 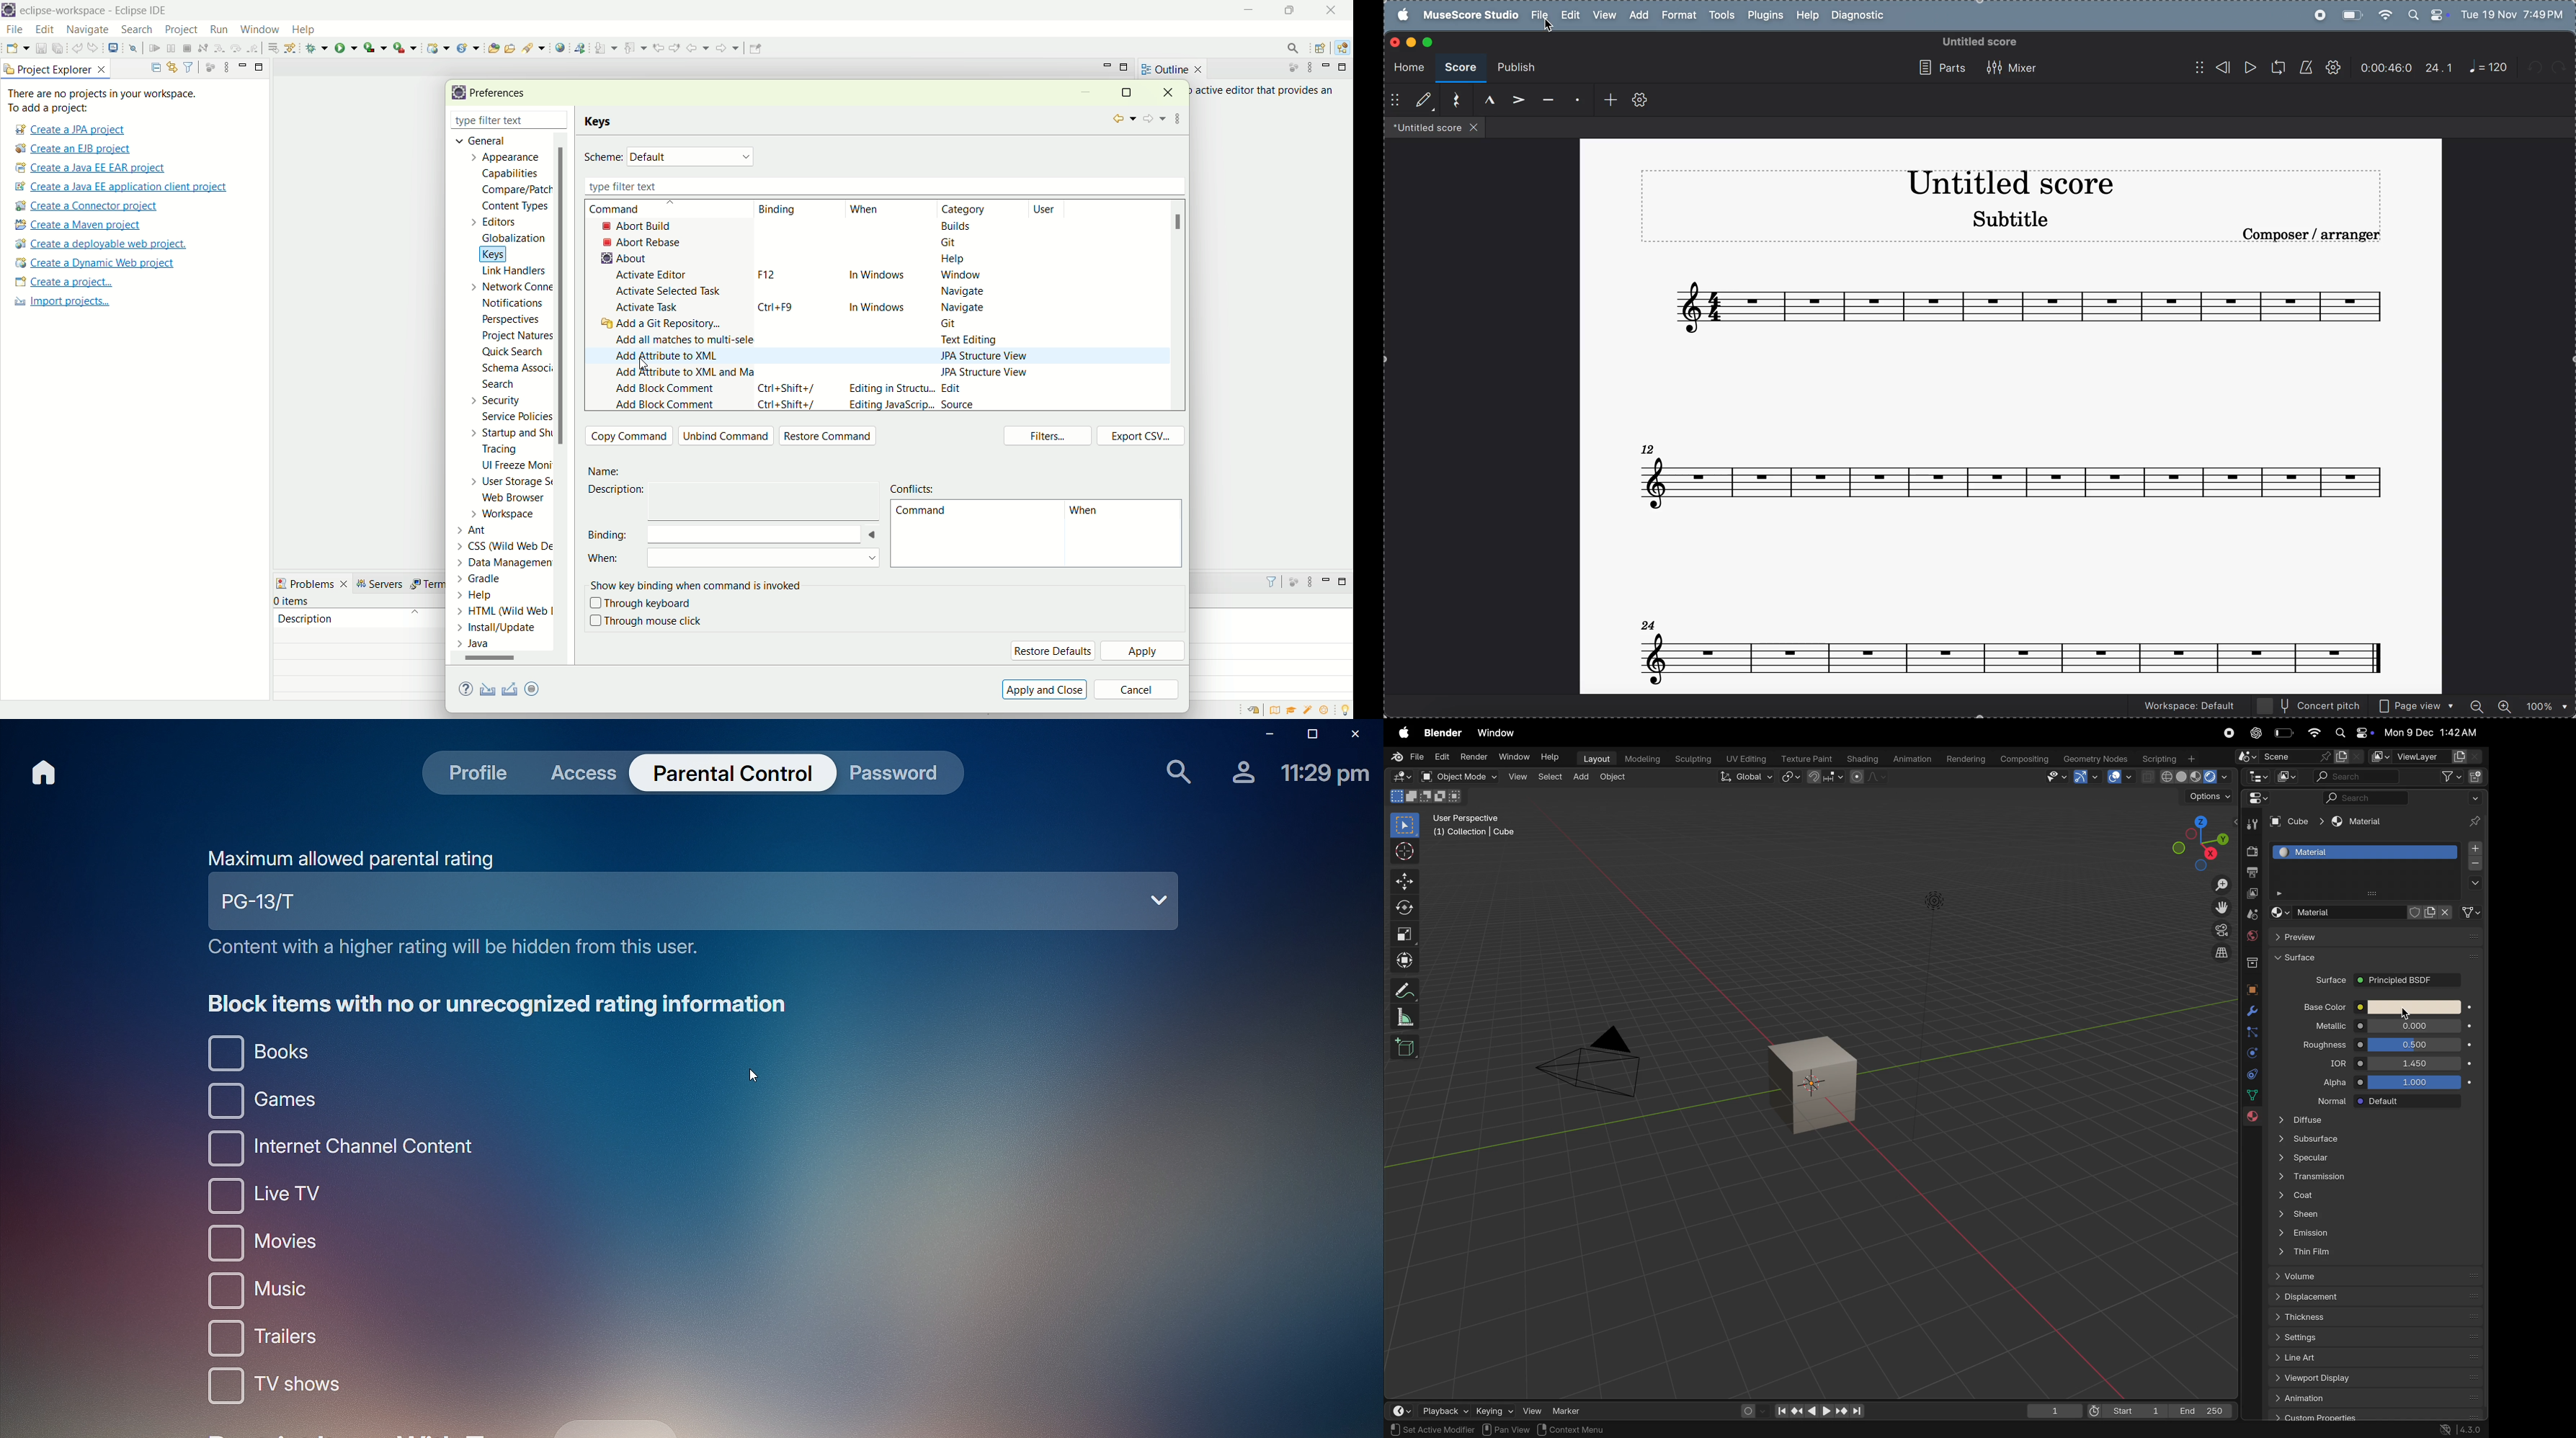 I want to click on scroll bar, so click(x=496, y=660).